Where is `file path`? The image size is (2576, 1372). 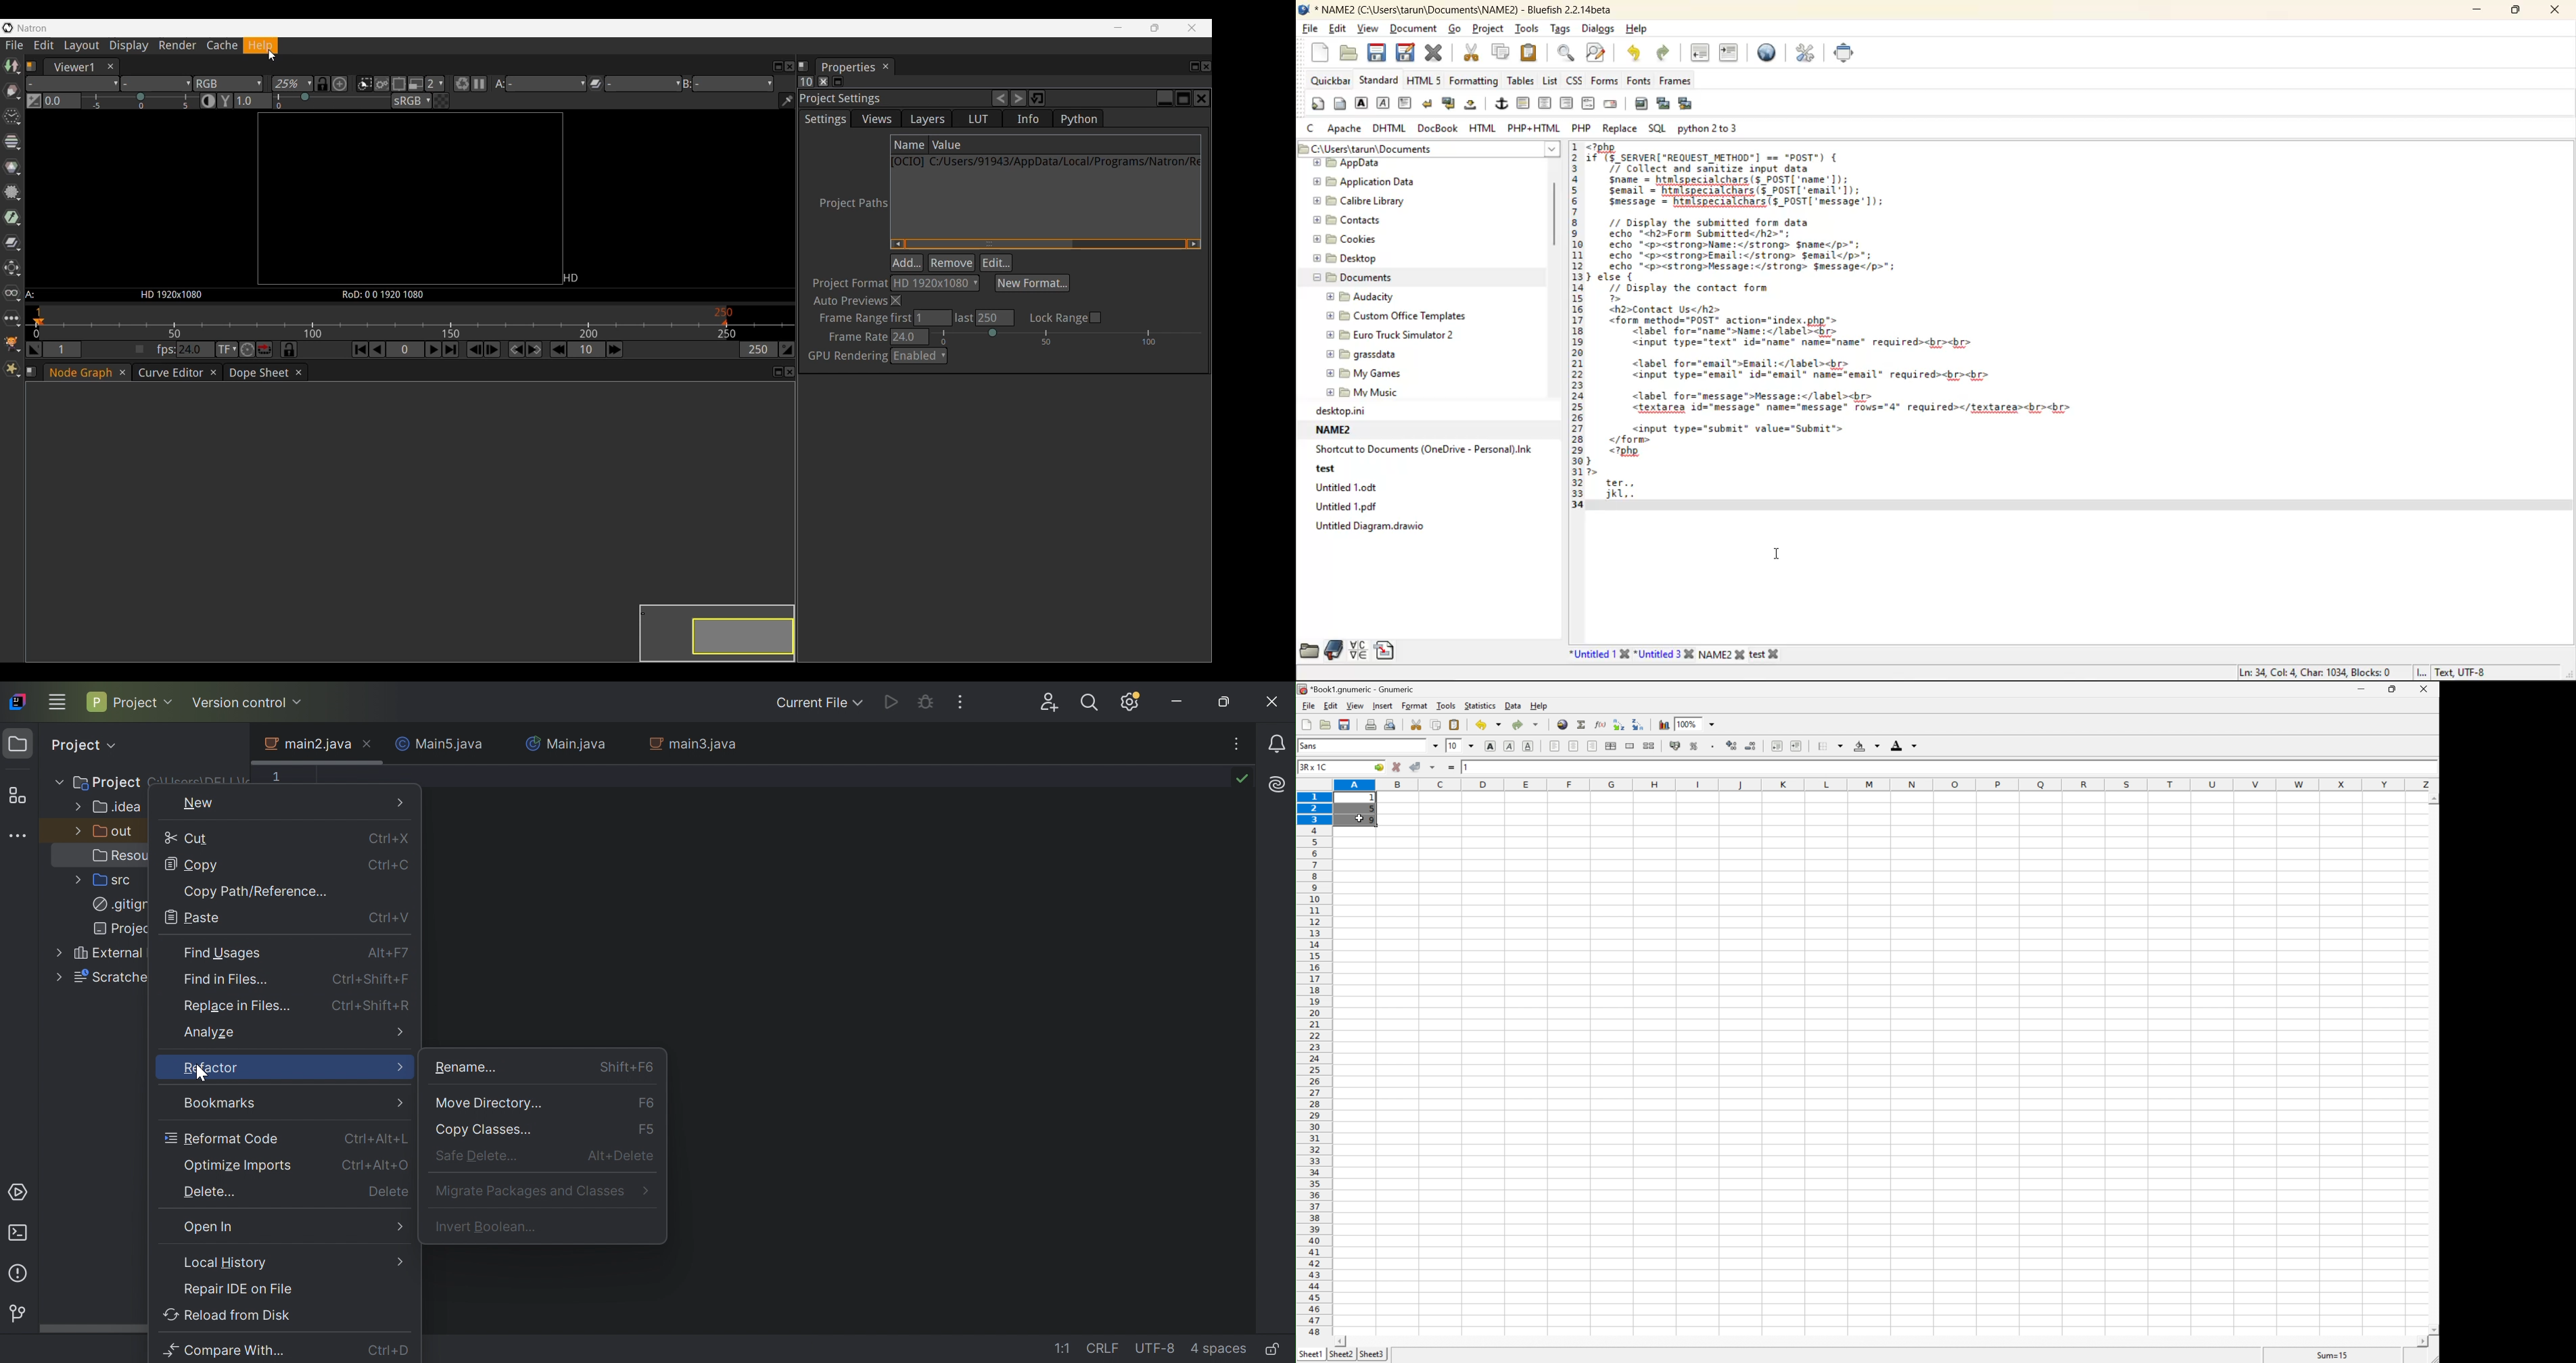 file path is located at coordinates (1427, 147).